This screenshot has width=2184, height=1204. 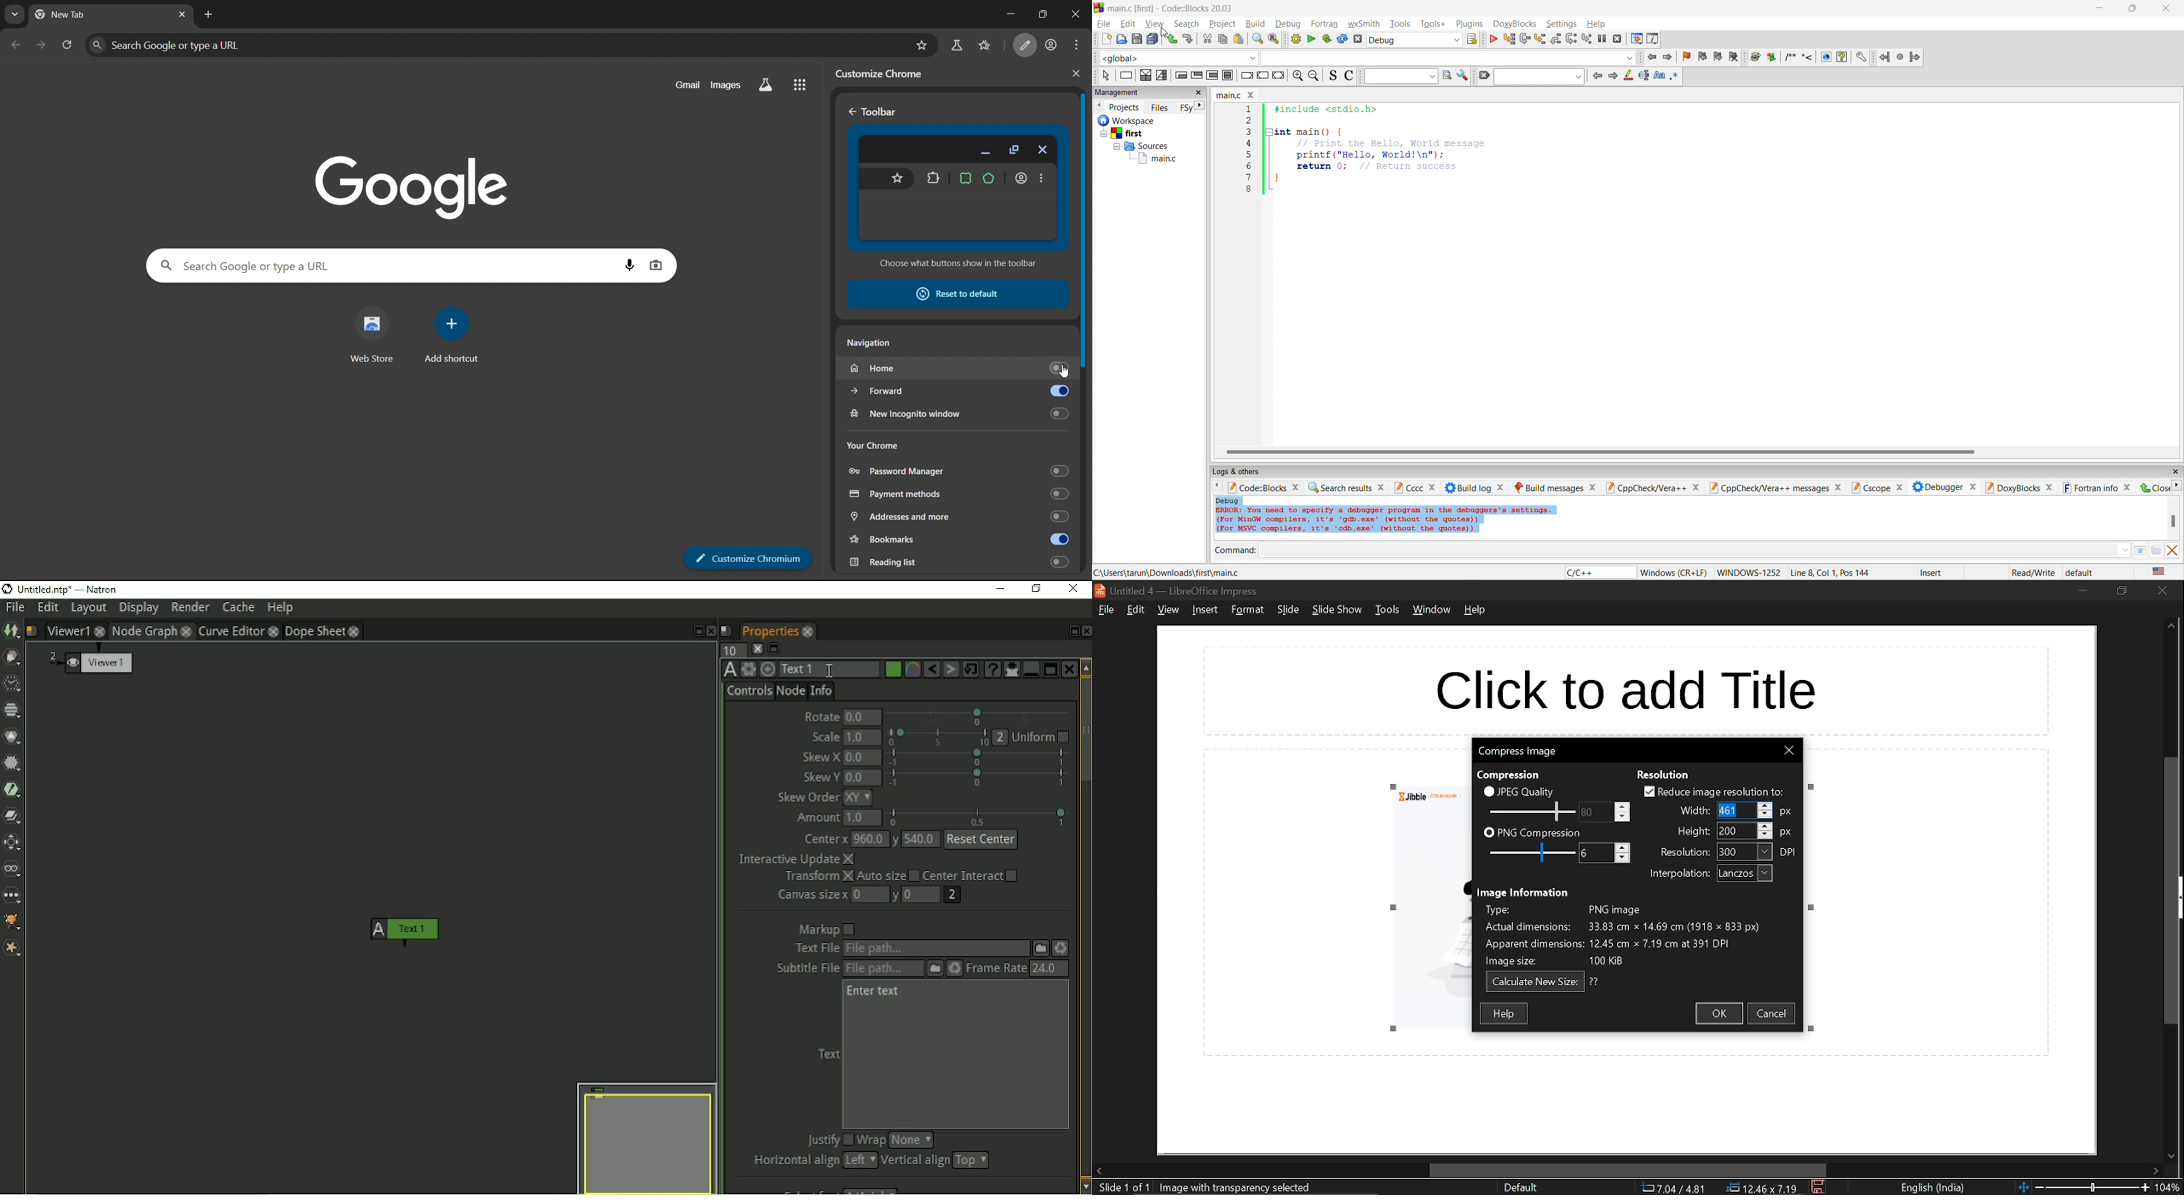 What do you see at coordinates (1446, 77) in the screenshot?
I see `run search` at bounding box center [1446, 77].